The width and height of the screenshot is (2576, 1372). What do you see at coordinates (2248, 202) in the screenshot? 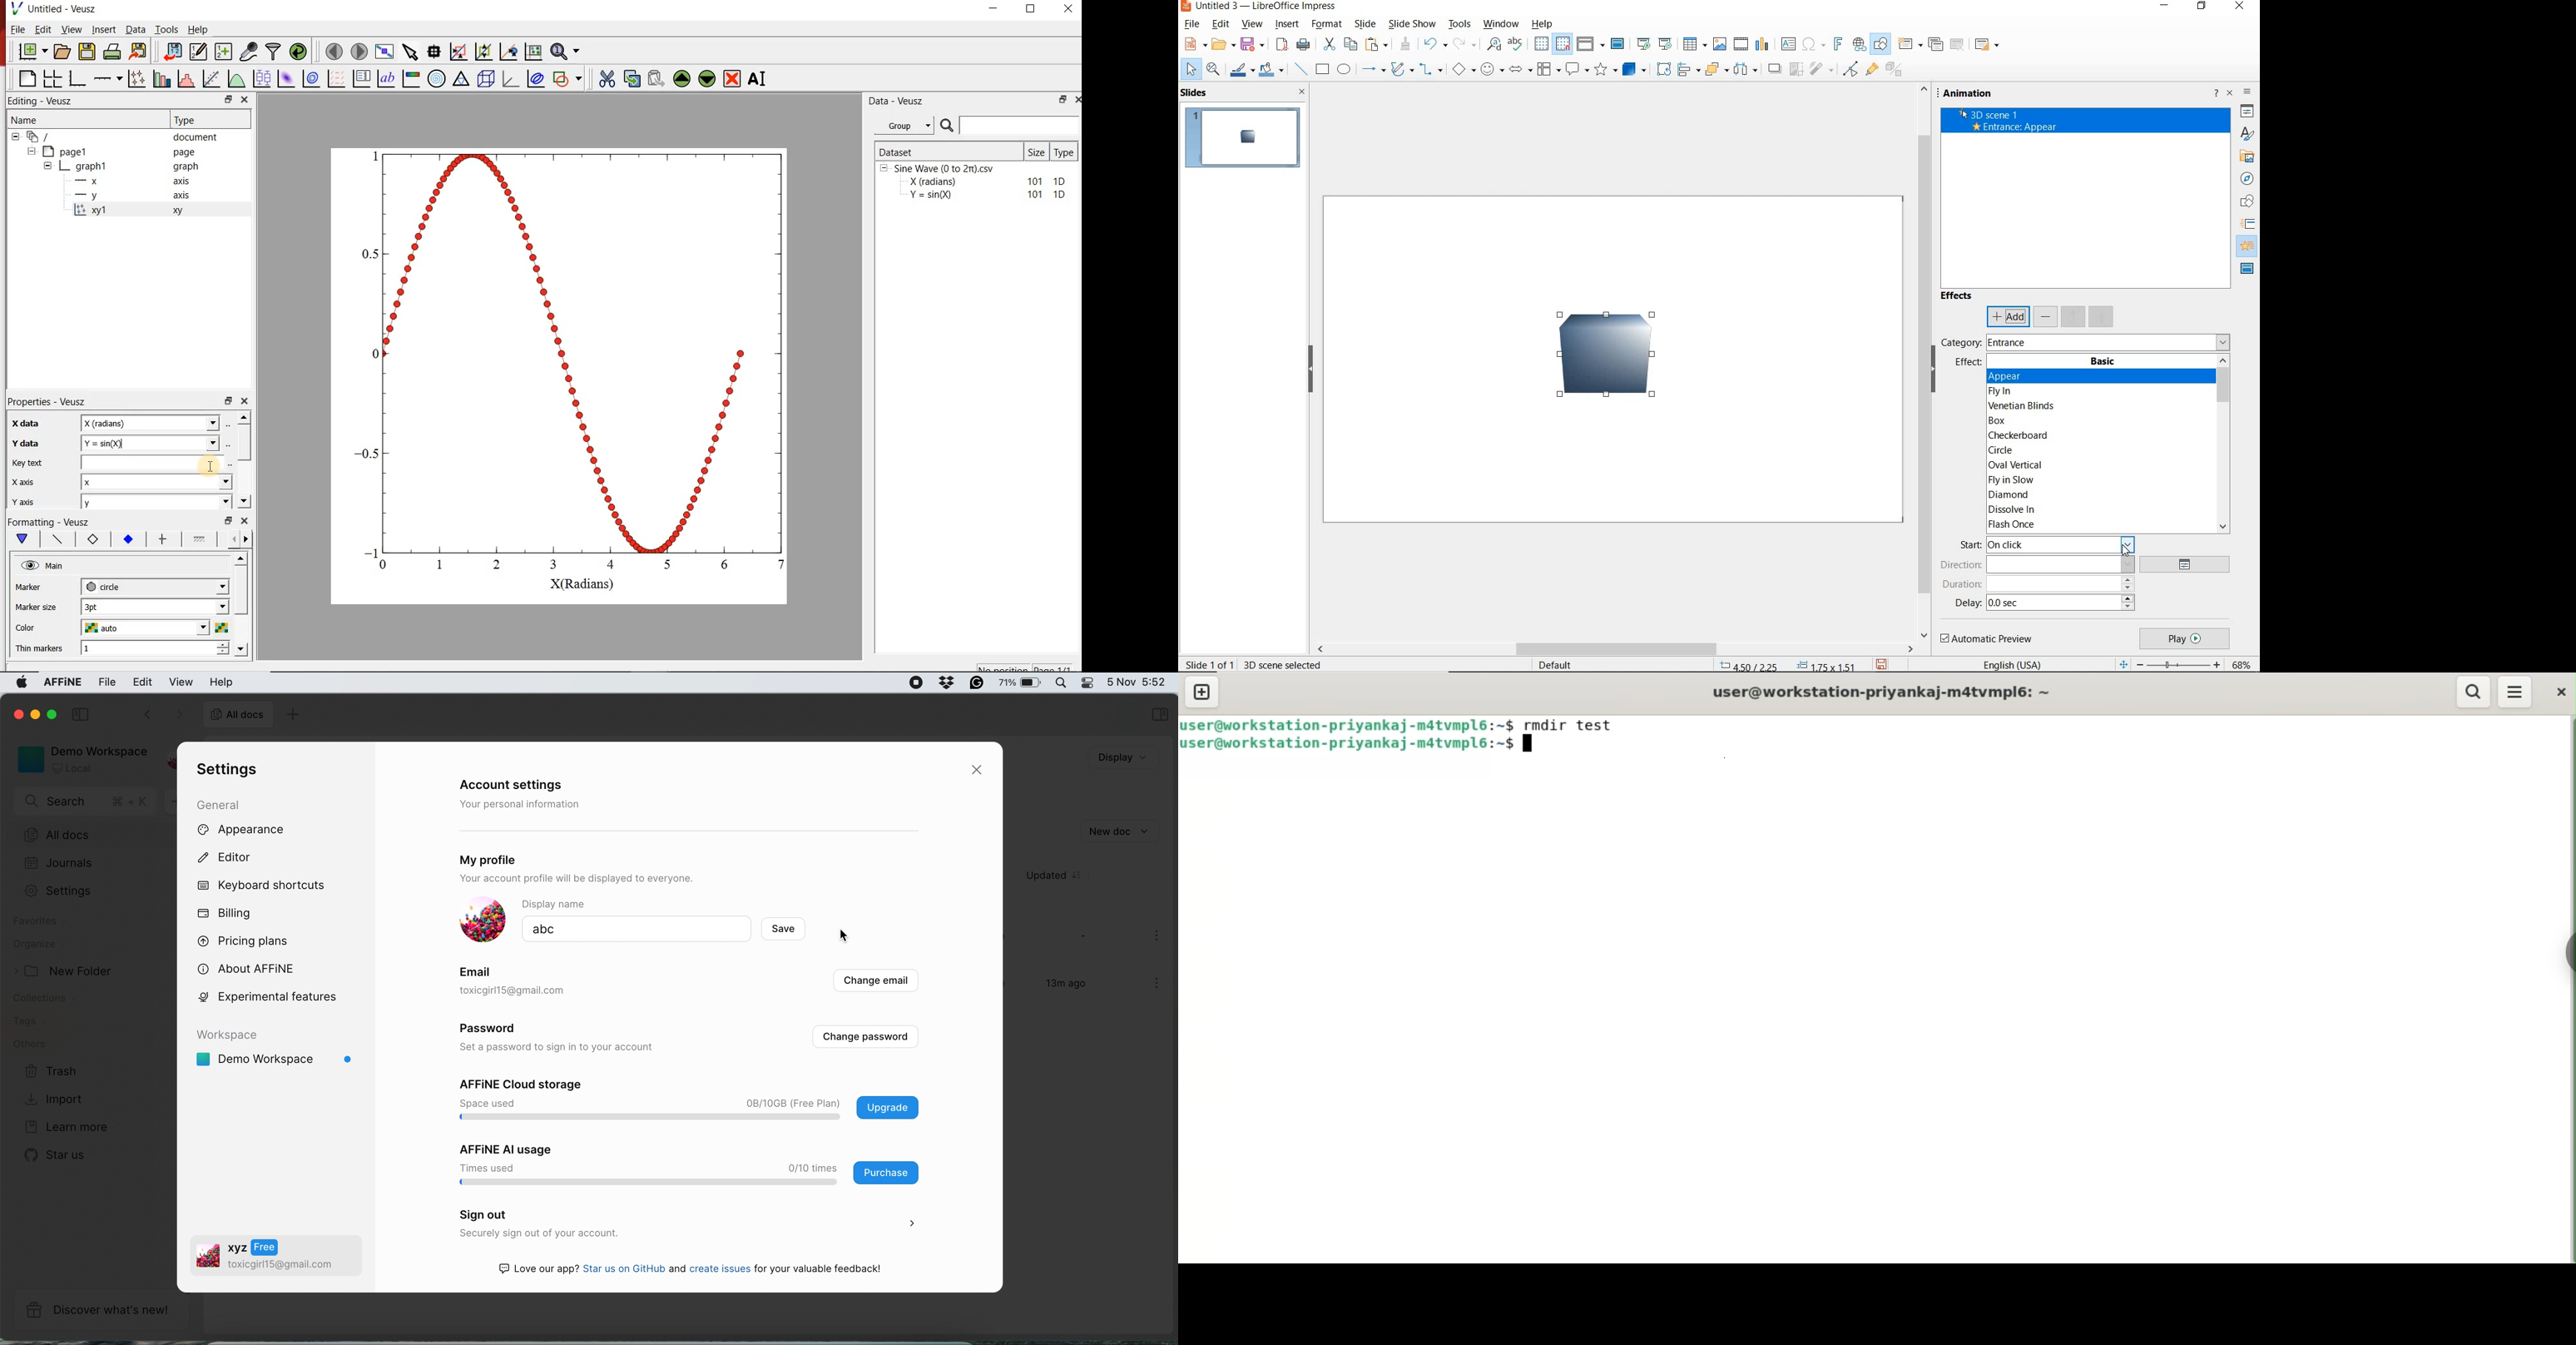
I see `SHAPES` at bounding box center [2248, 202].